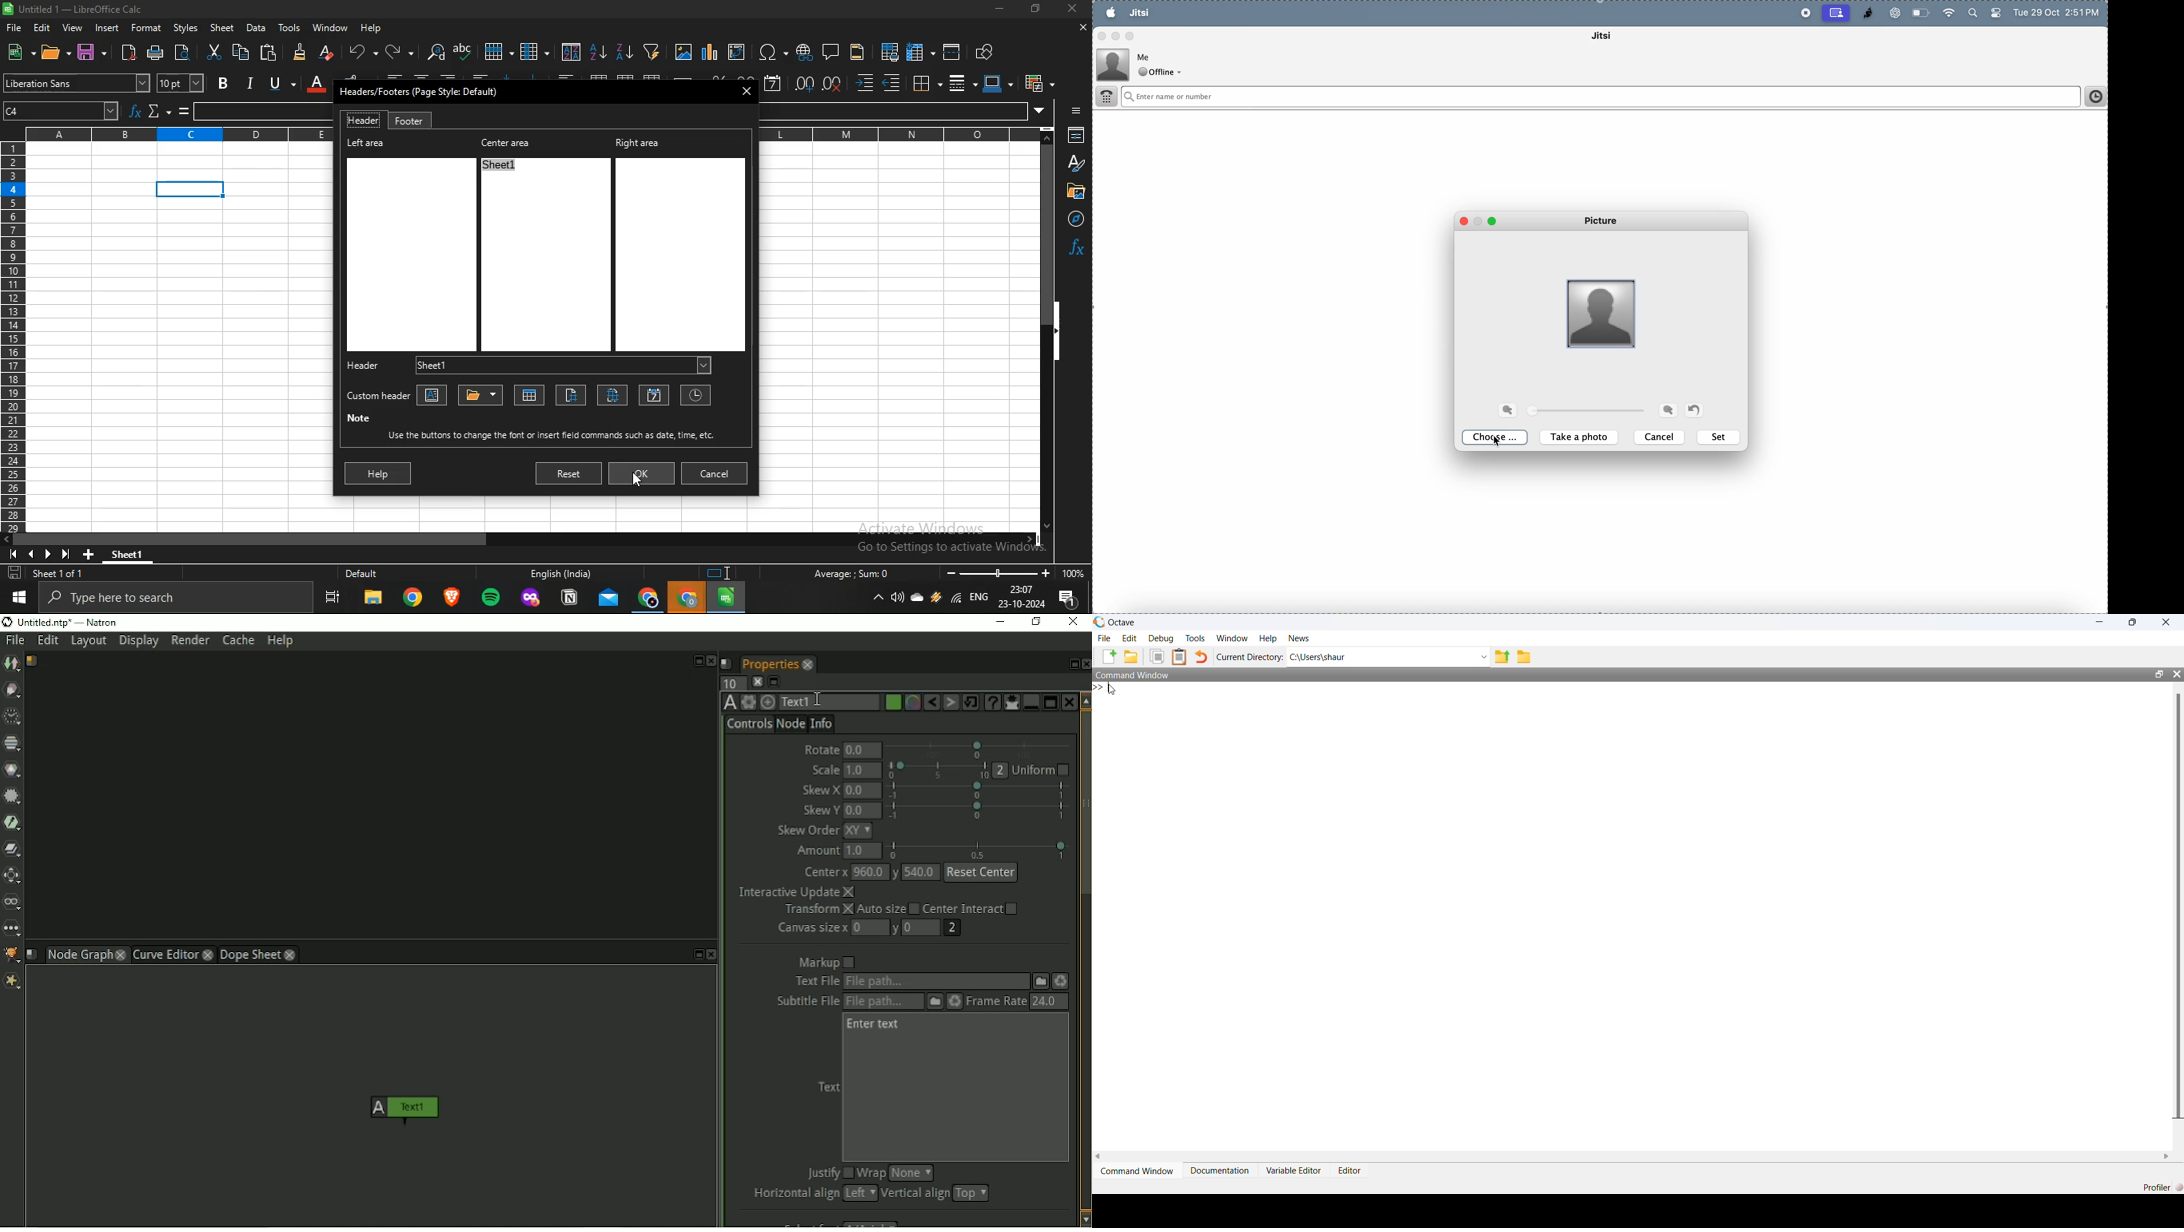 The image size is (2184, 1232). What do you see at coordinates (249, 82) in the screenshot?
I see `italic` at bounding box center [249, 82].